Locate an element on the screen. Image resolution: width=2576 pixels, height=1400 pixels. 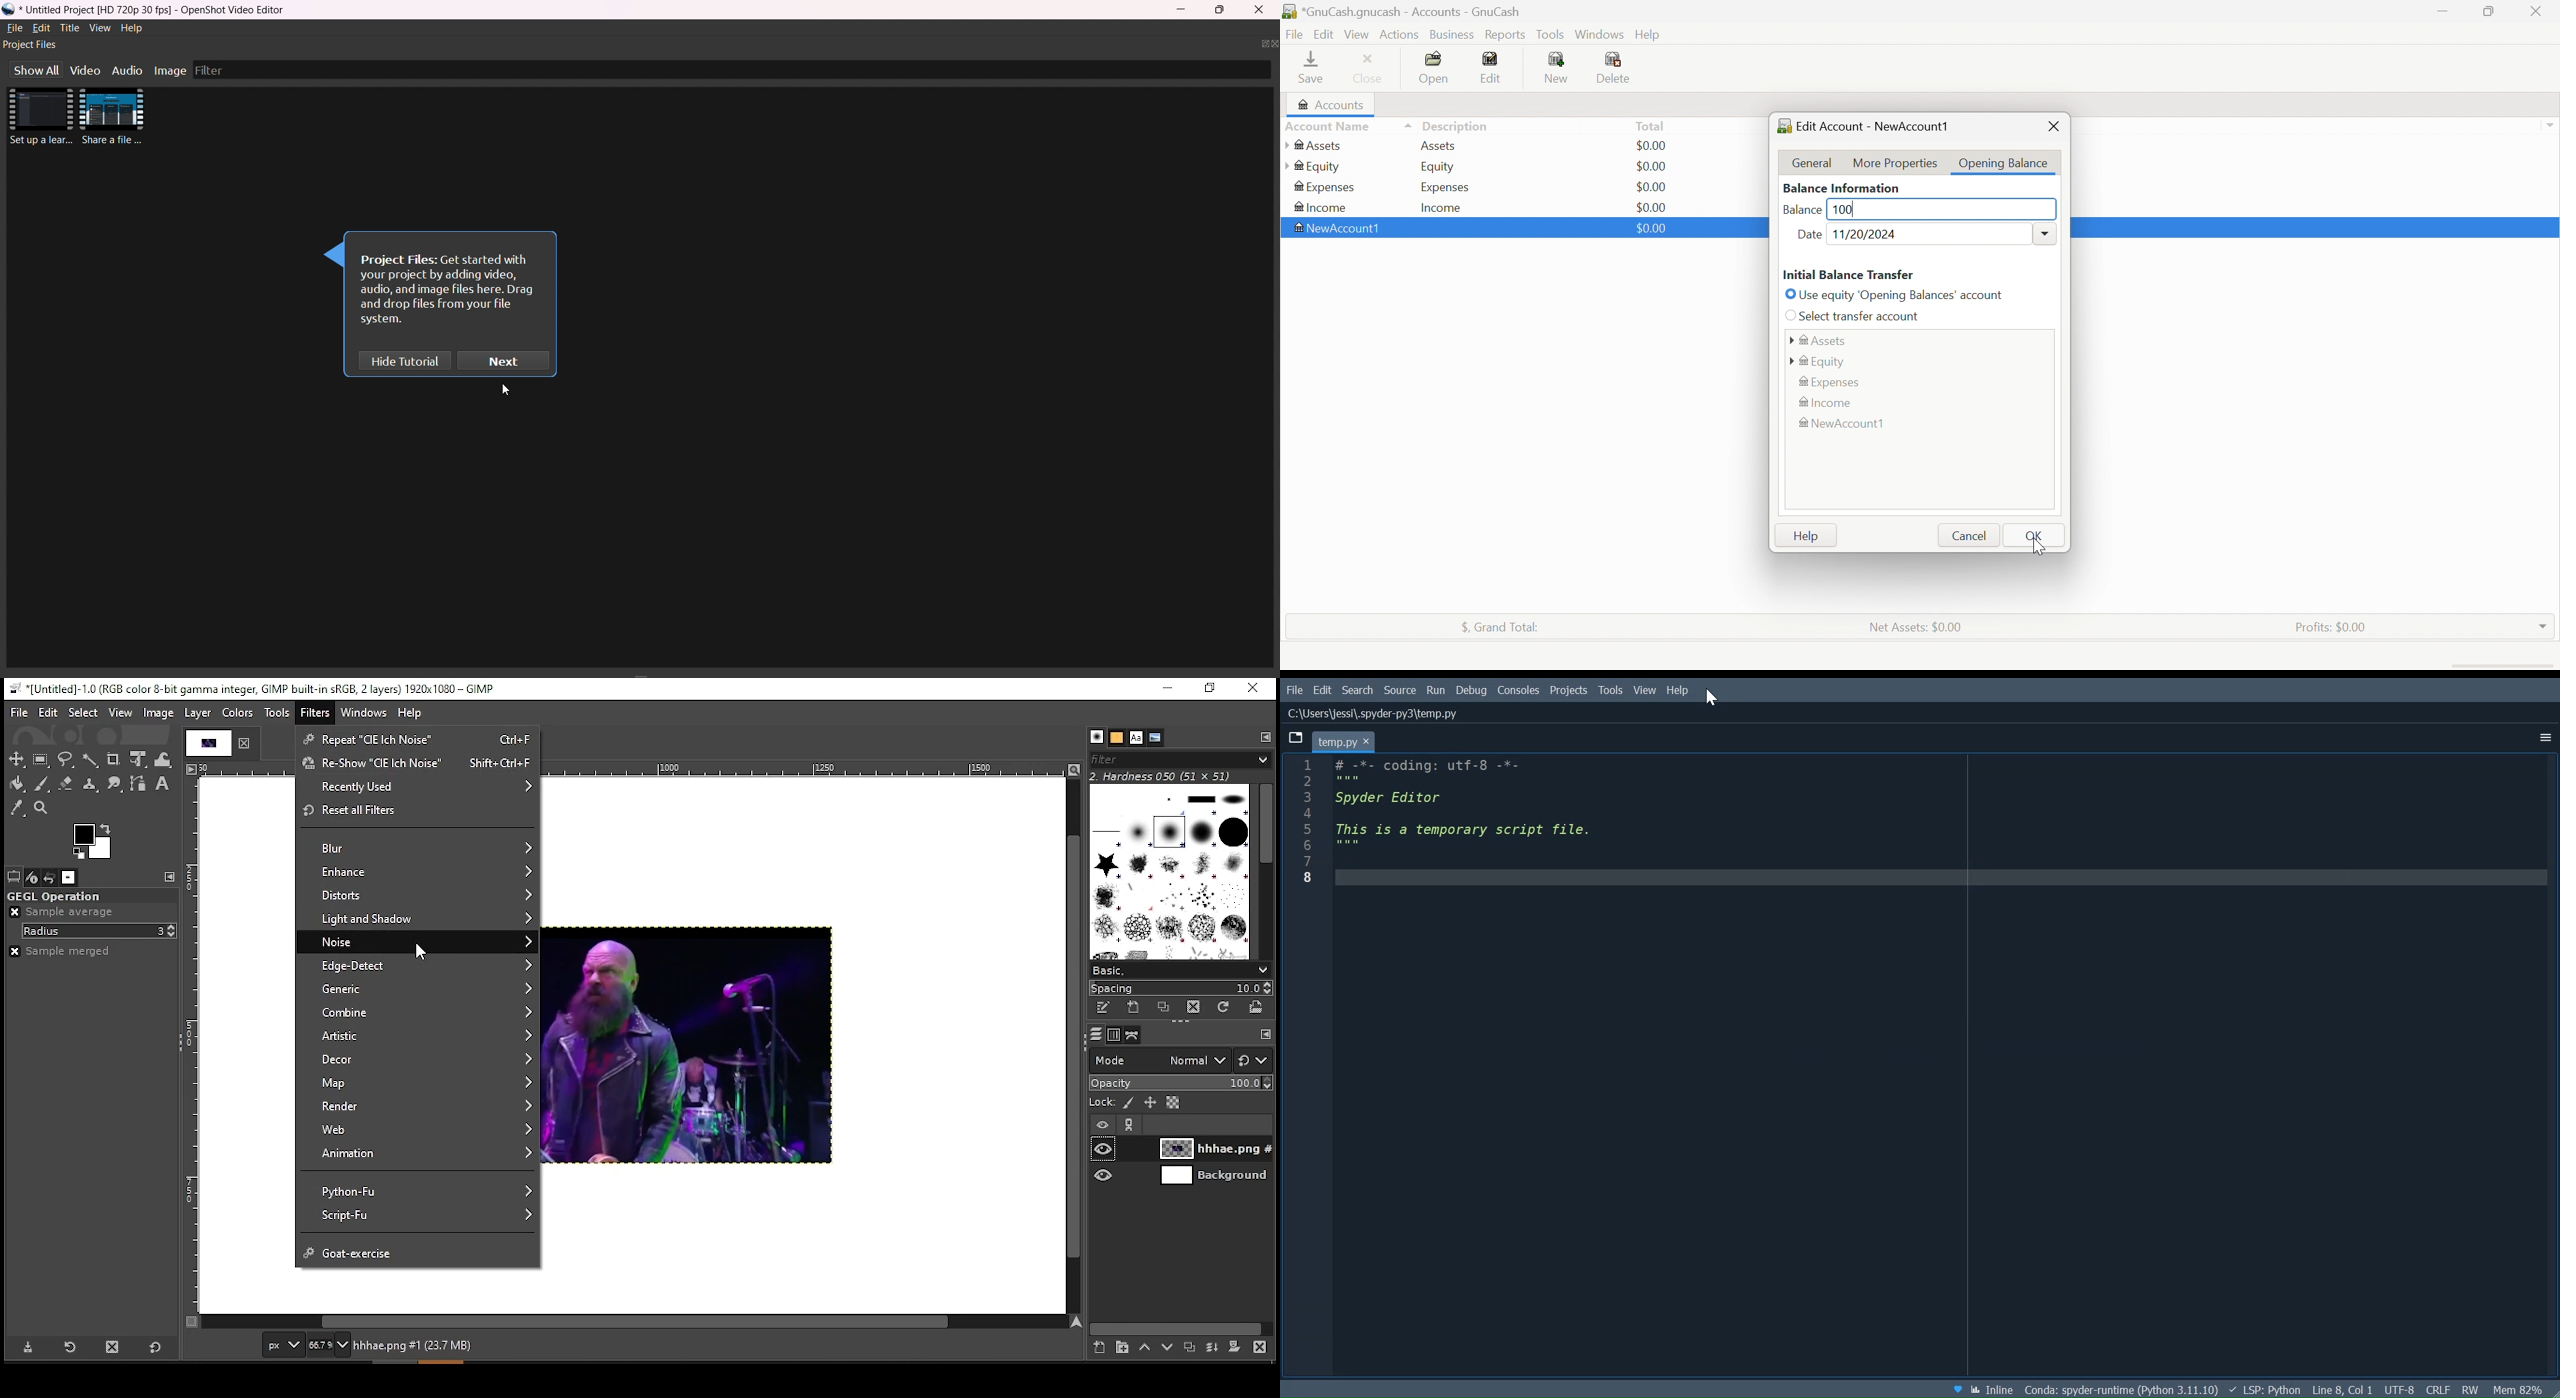
Source is located at coordinates (1401, 691).